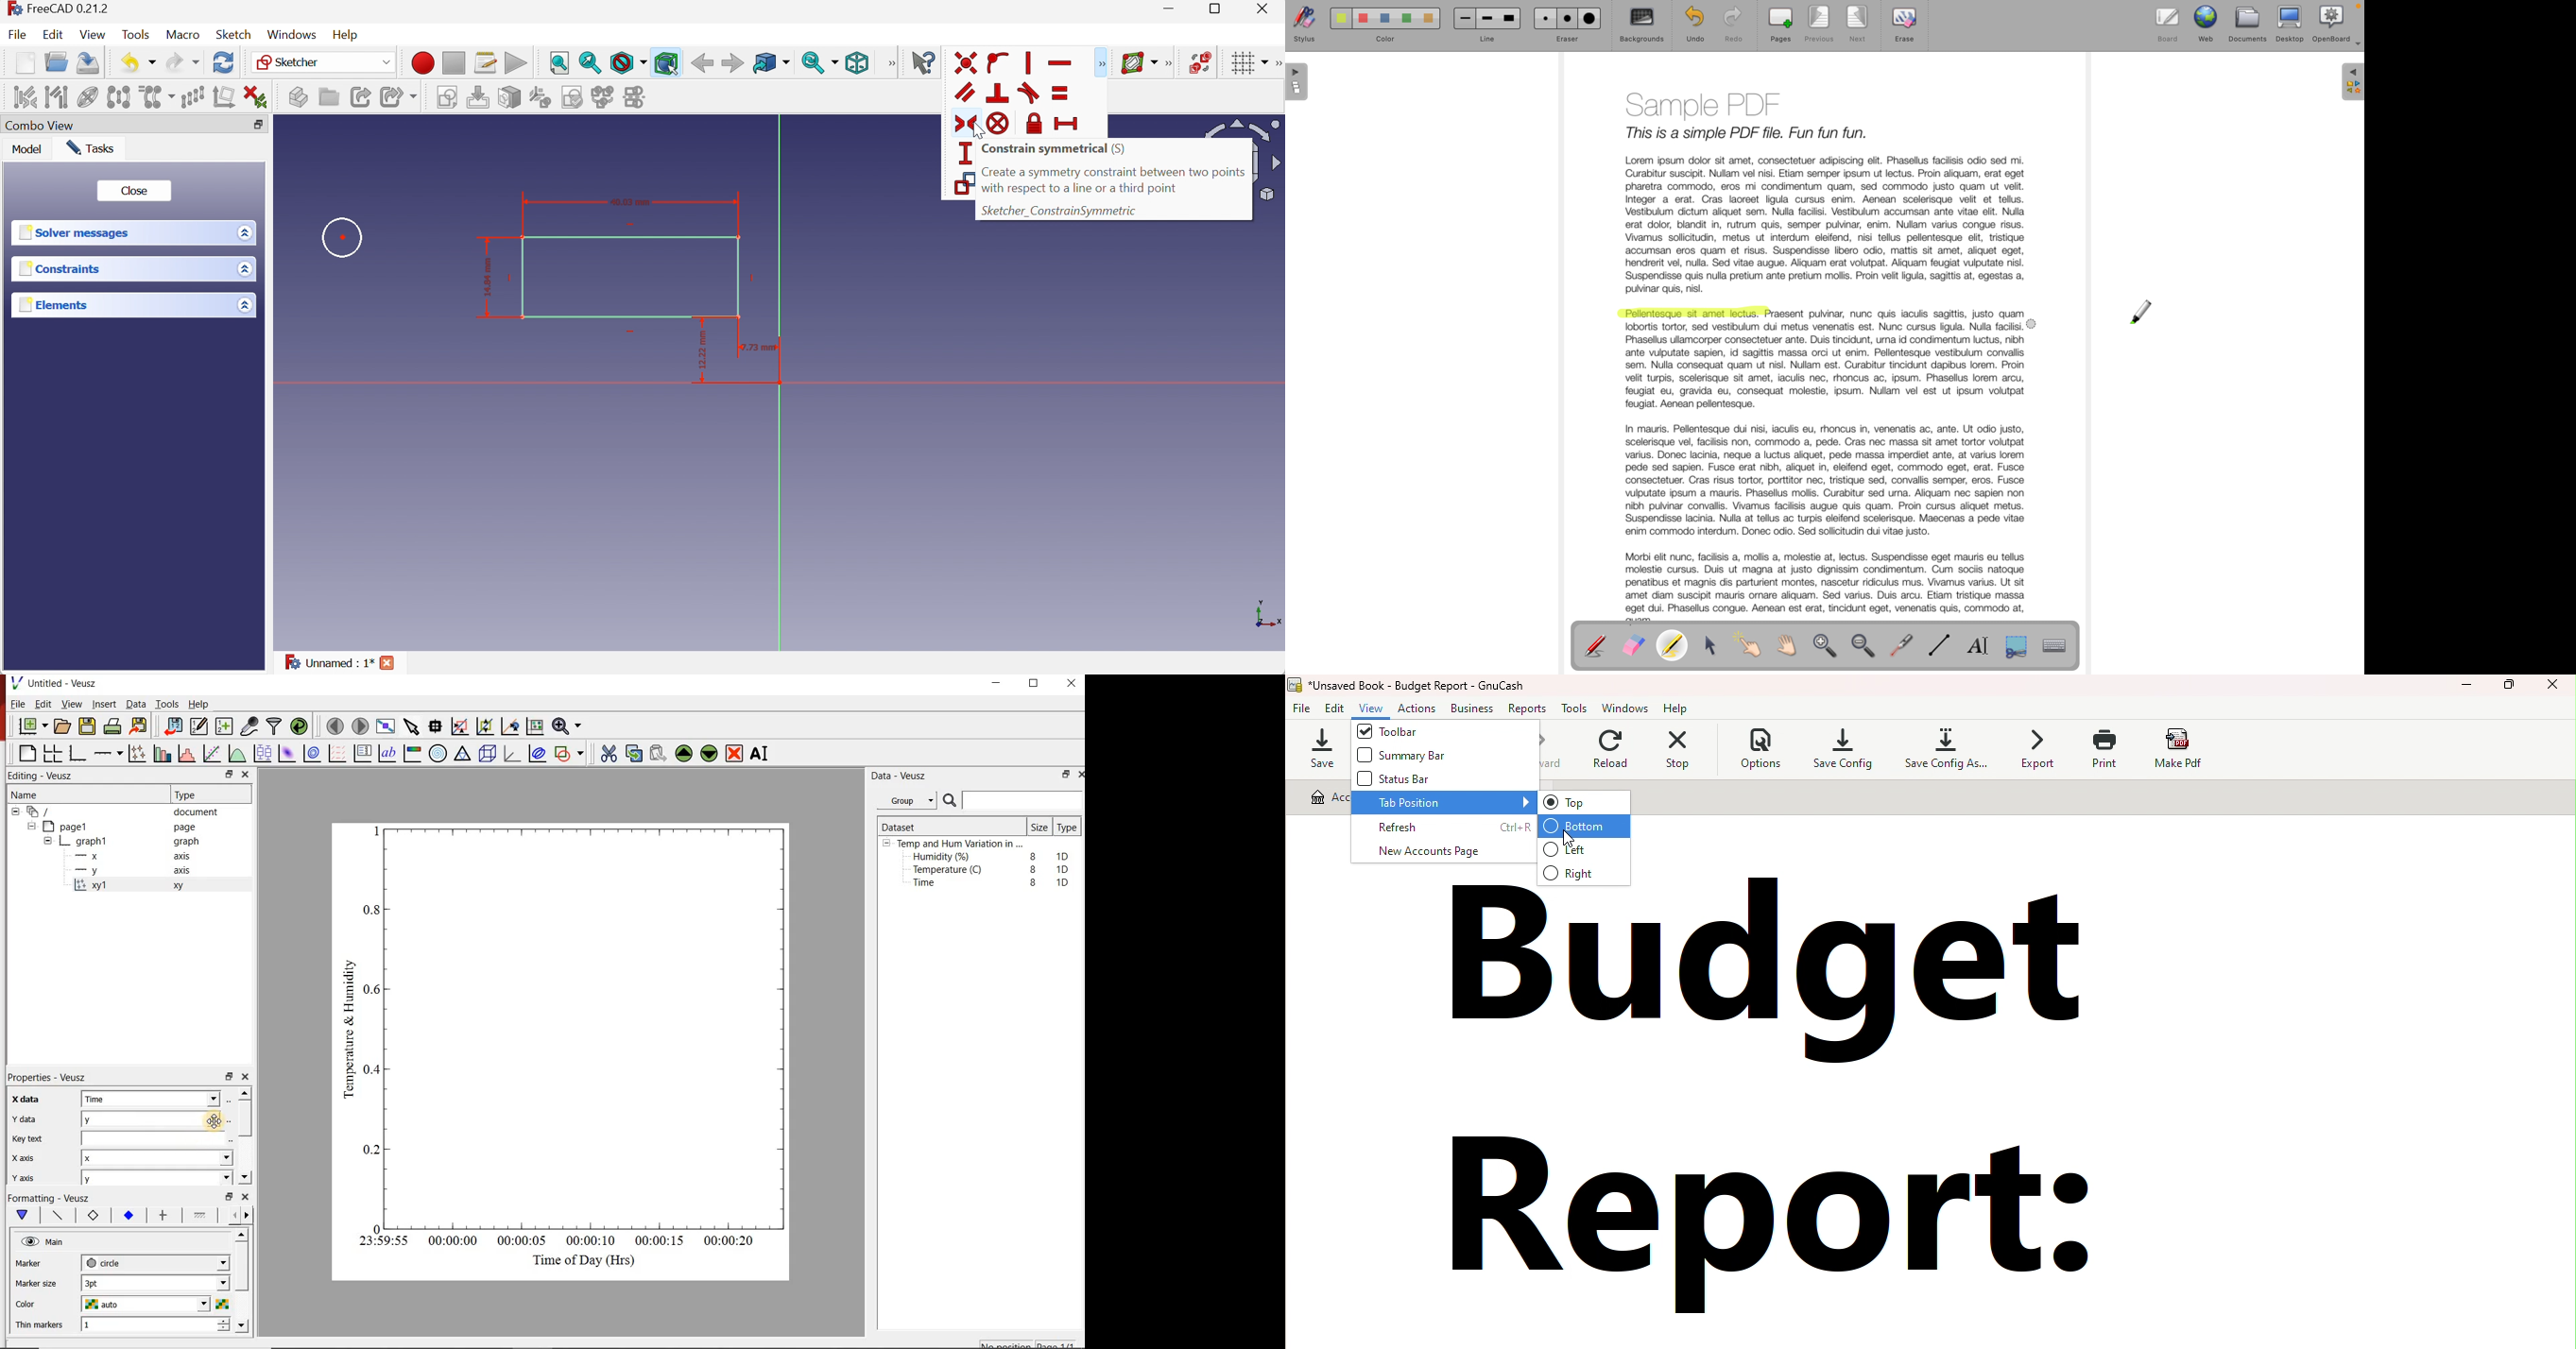 This screenshot has height=1372, width=2576. What do you see at coordinates (113, 728) in the screenshot?
I see `print the document` at bounding box center [113, 728].